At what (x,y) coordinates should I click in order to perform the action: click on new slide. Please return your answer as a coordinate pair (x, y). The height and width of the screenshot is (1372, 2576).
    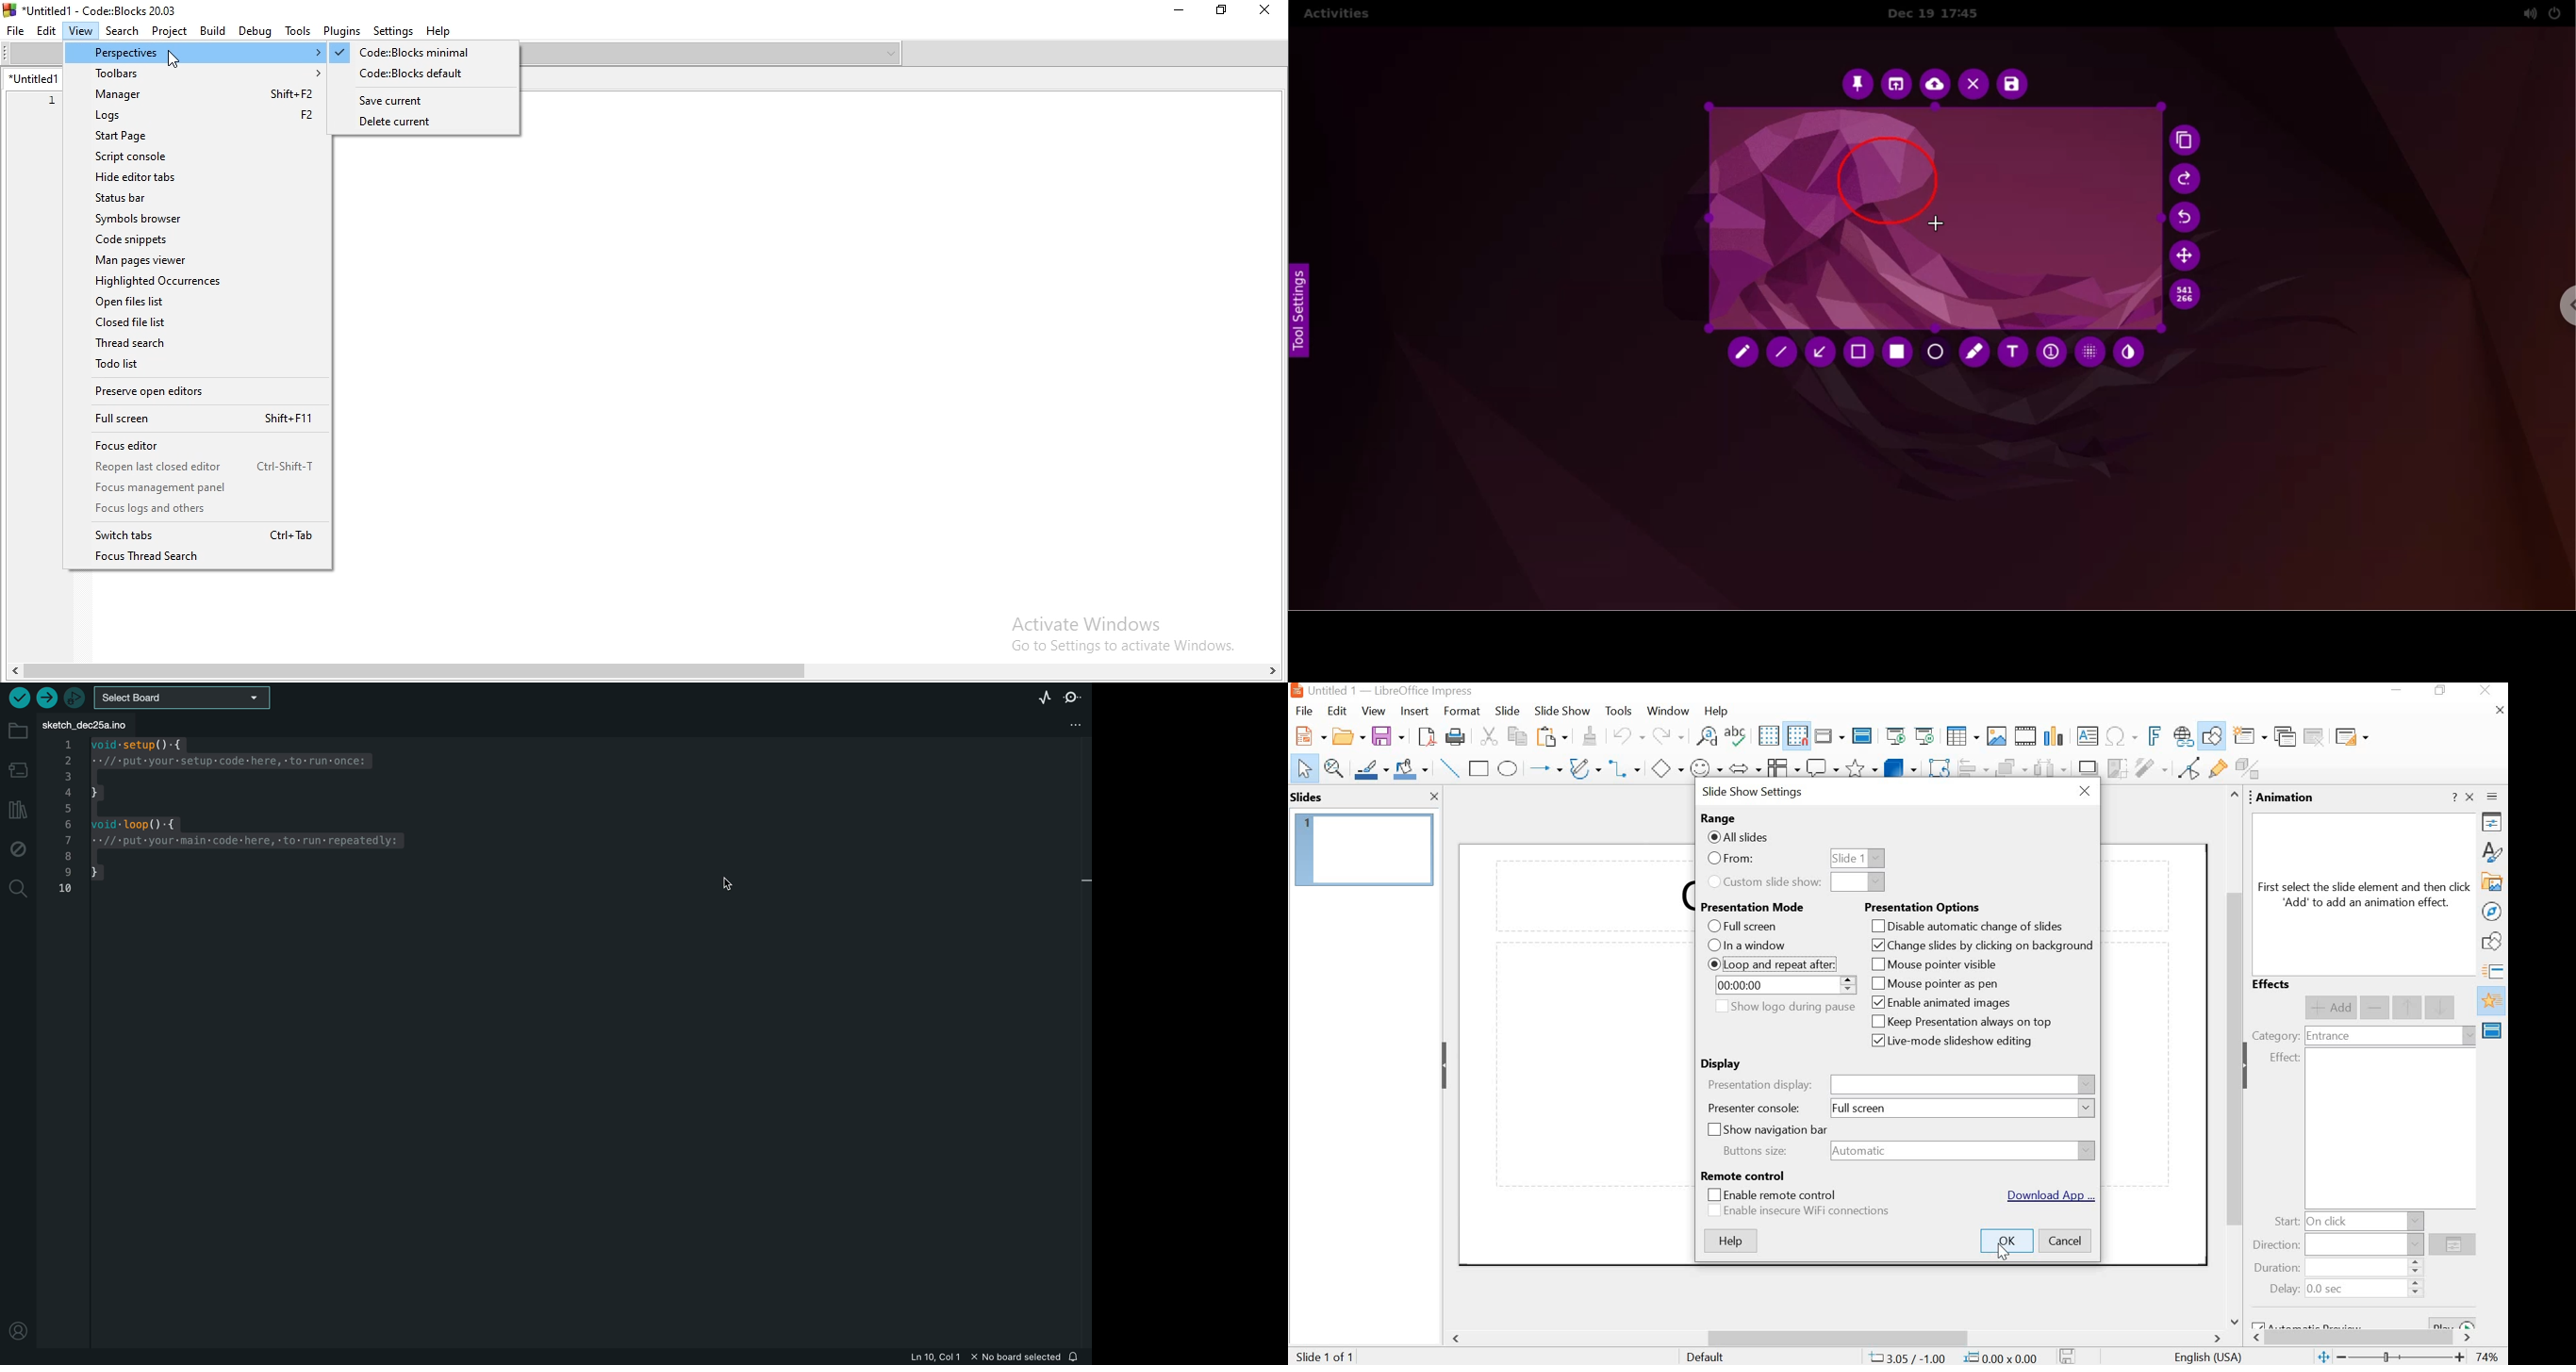
    Looking at the image, I should click on (2251, 737).